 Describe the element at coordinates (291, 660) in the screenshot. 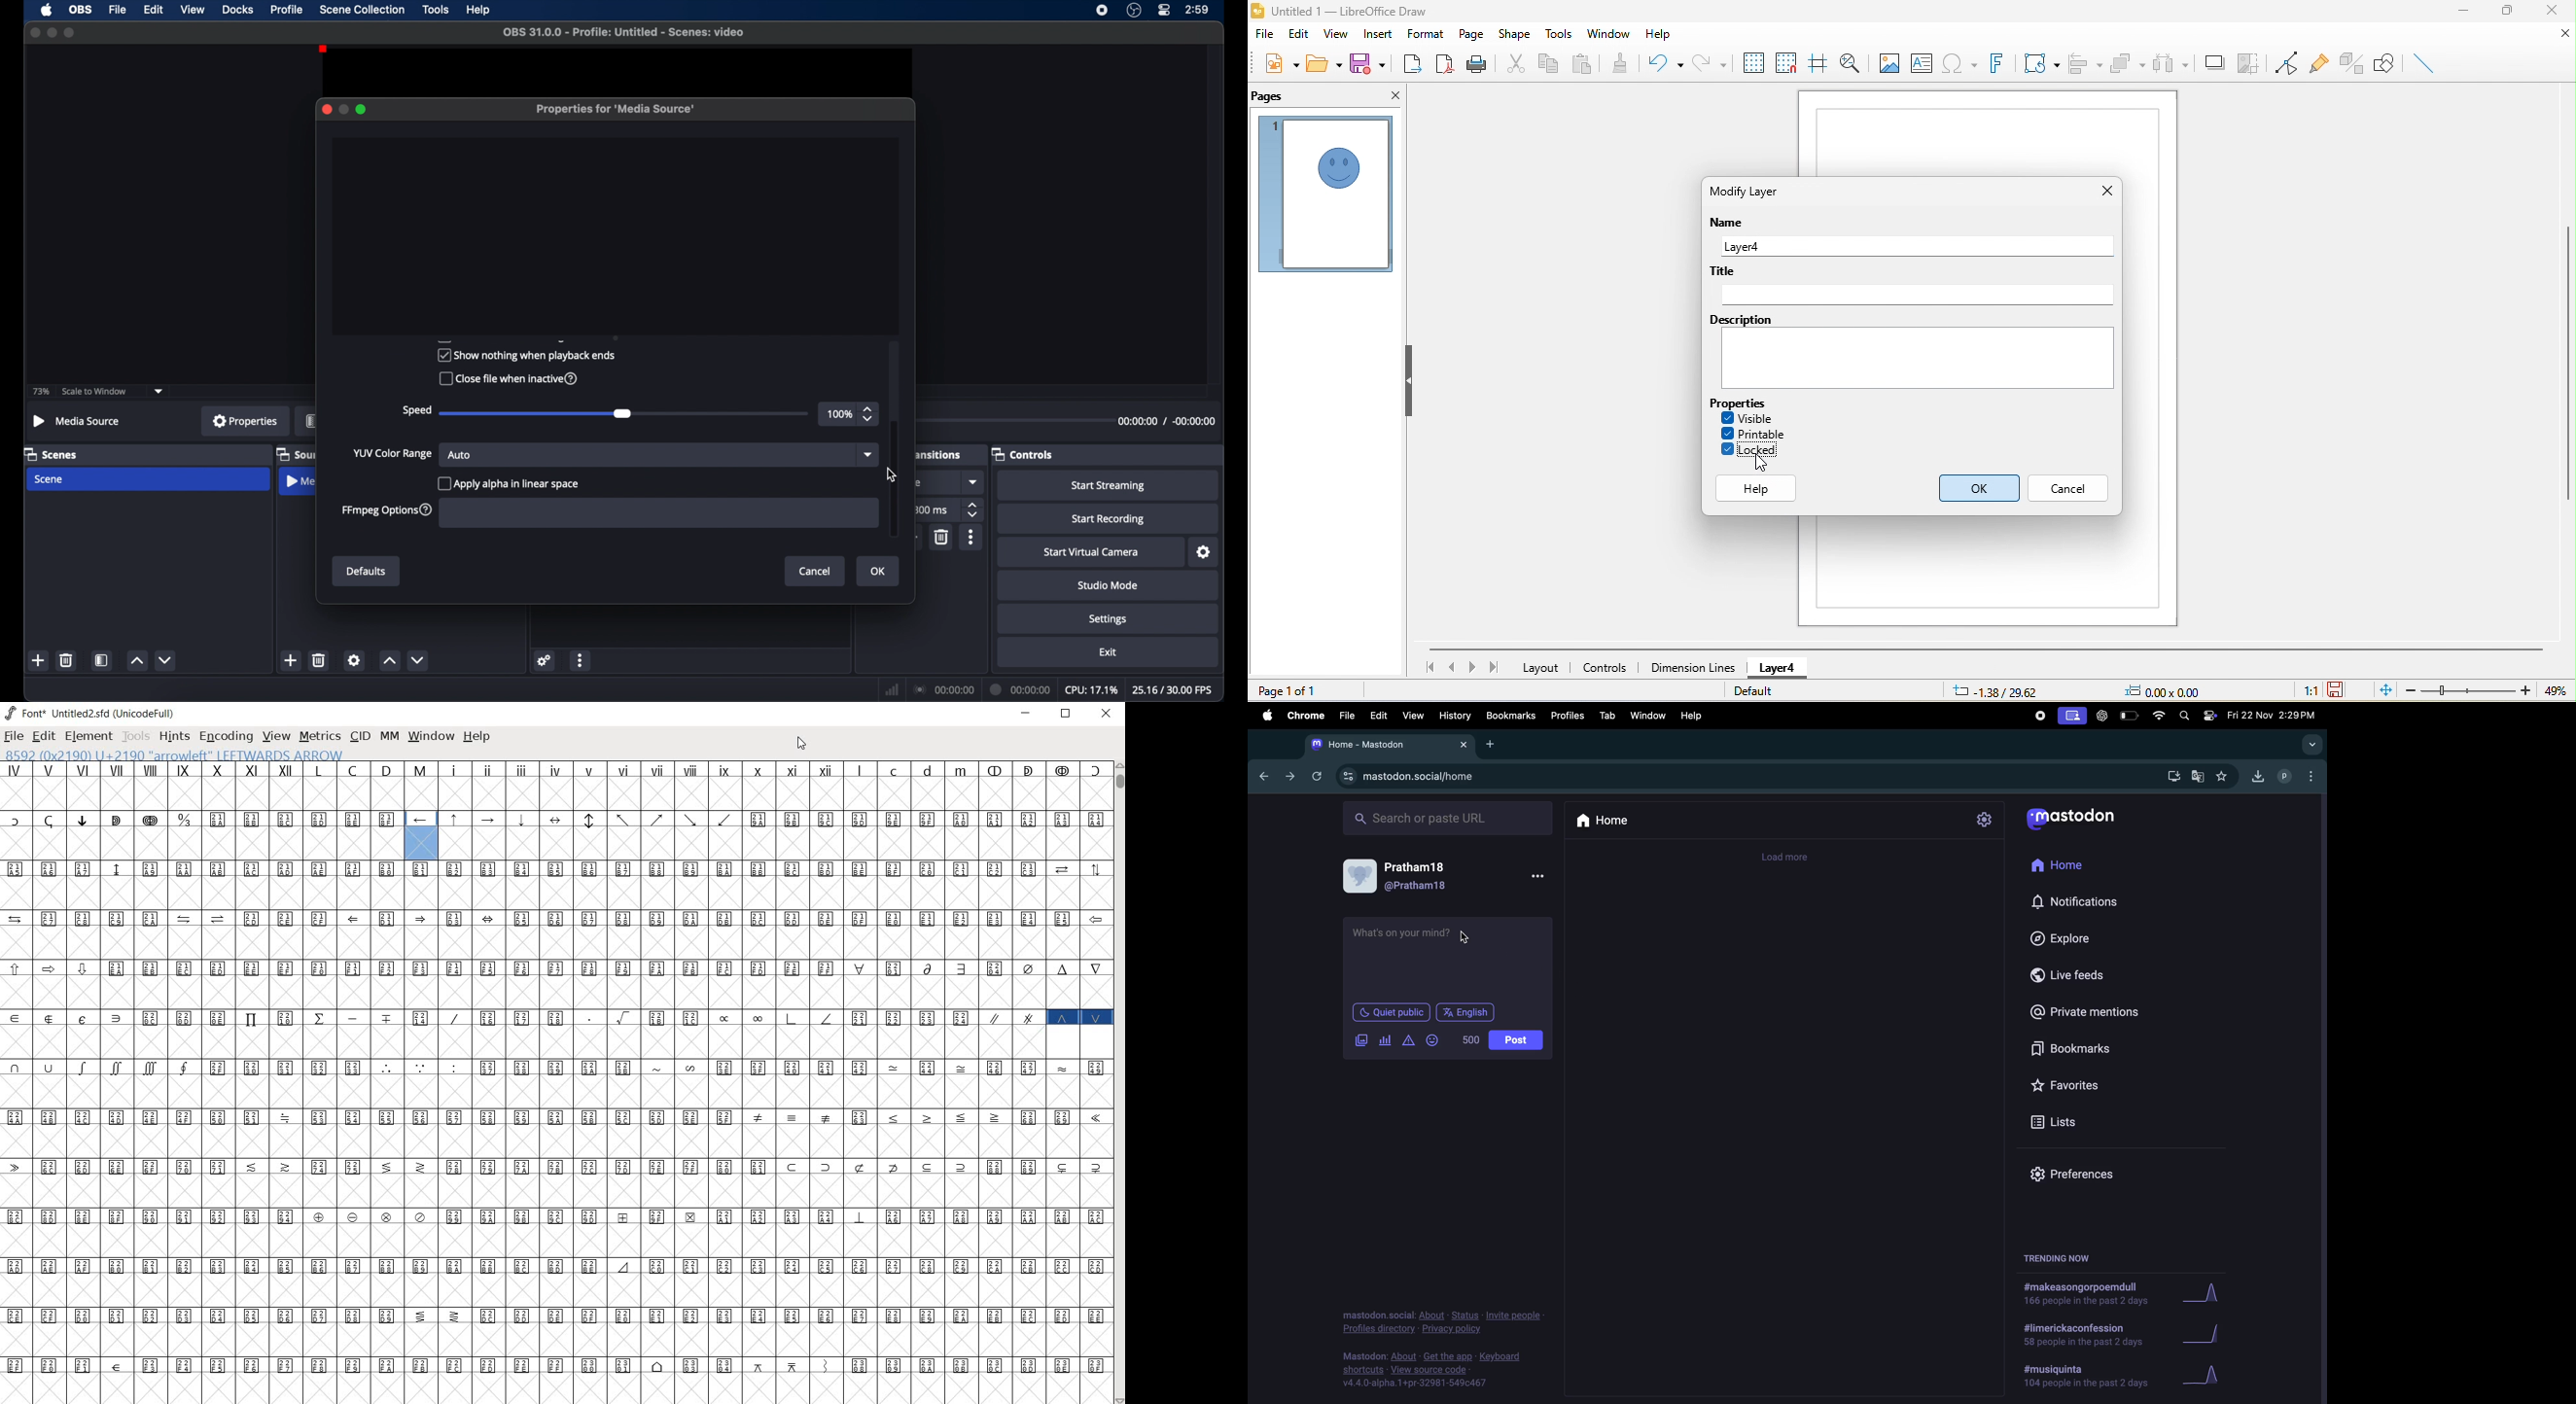

I see `add` at that location.